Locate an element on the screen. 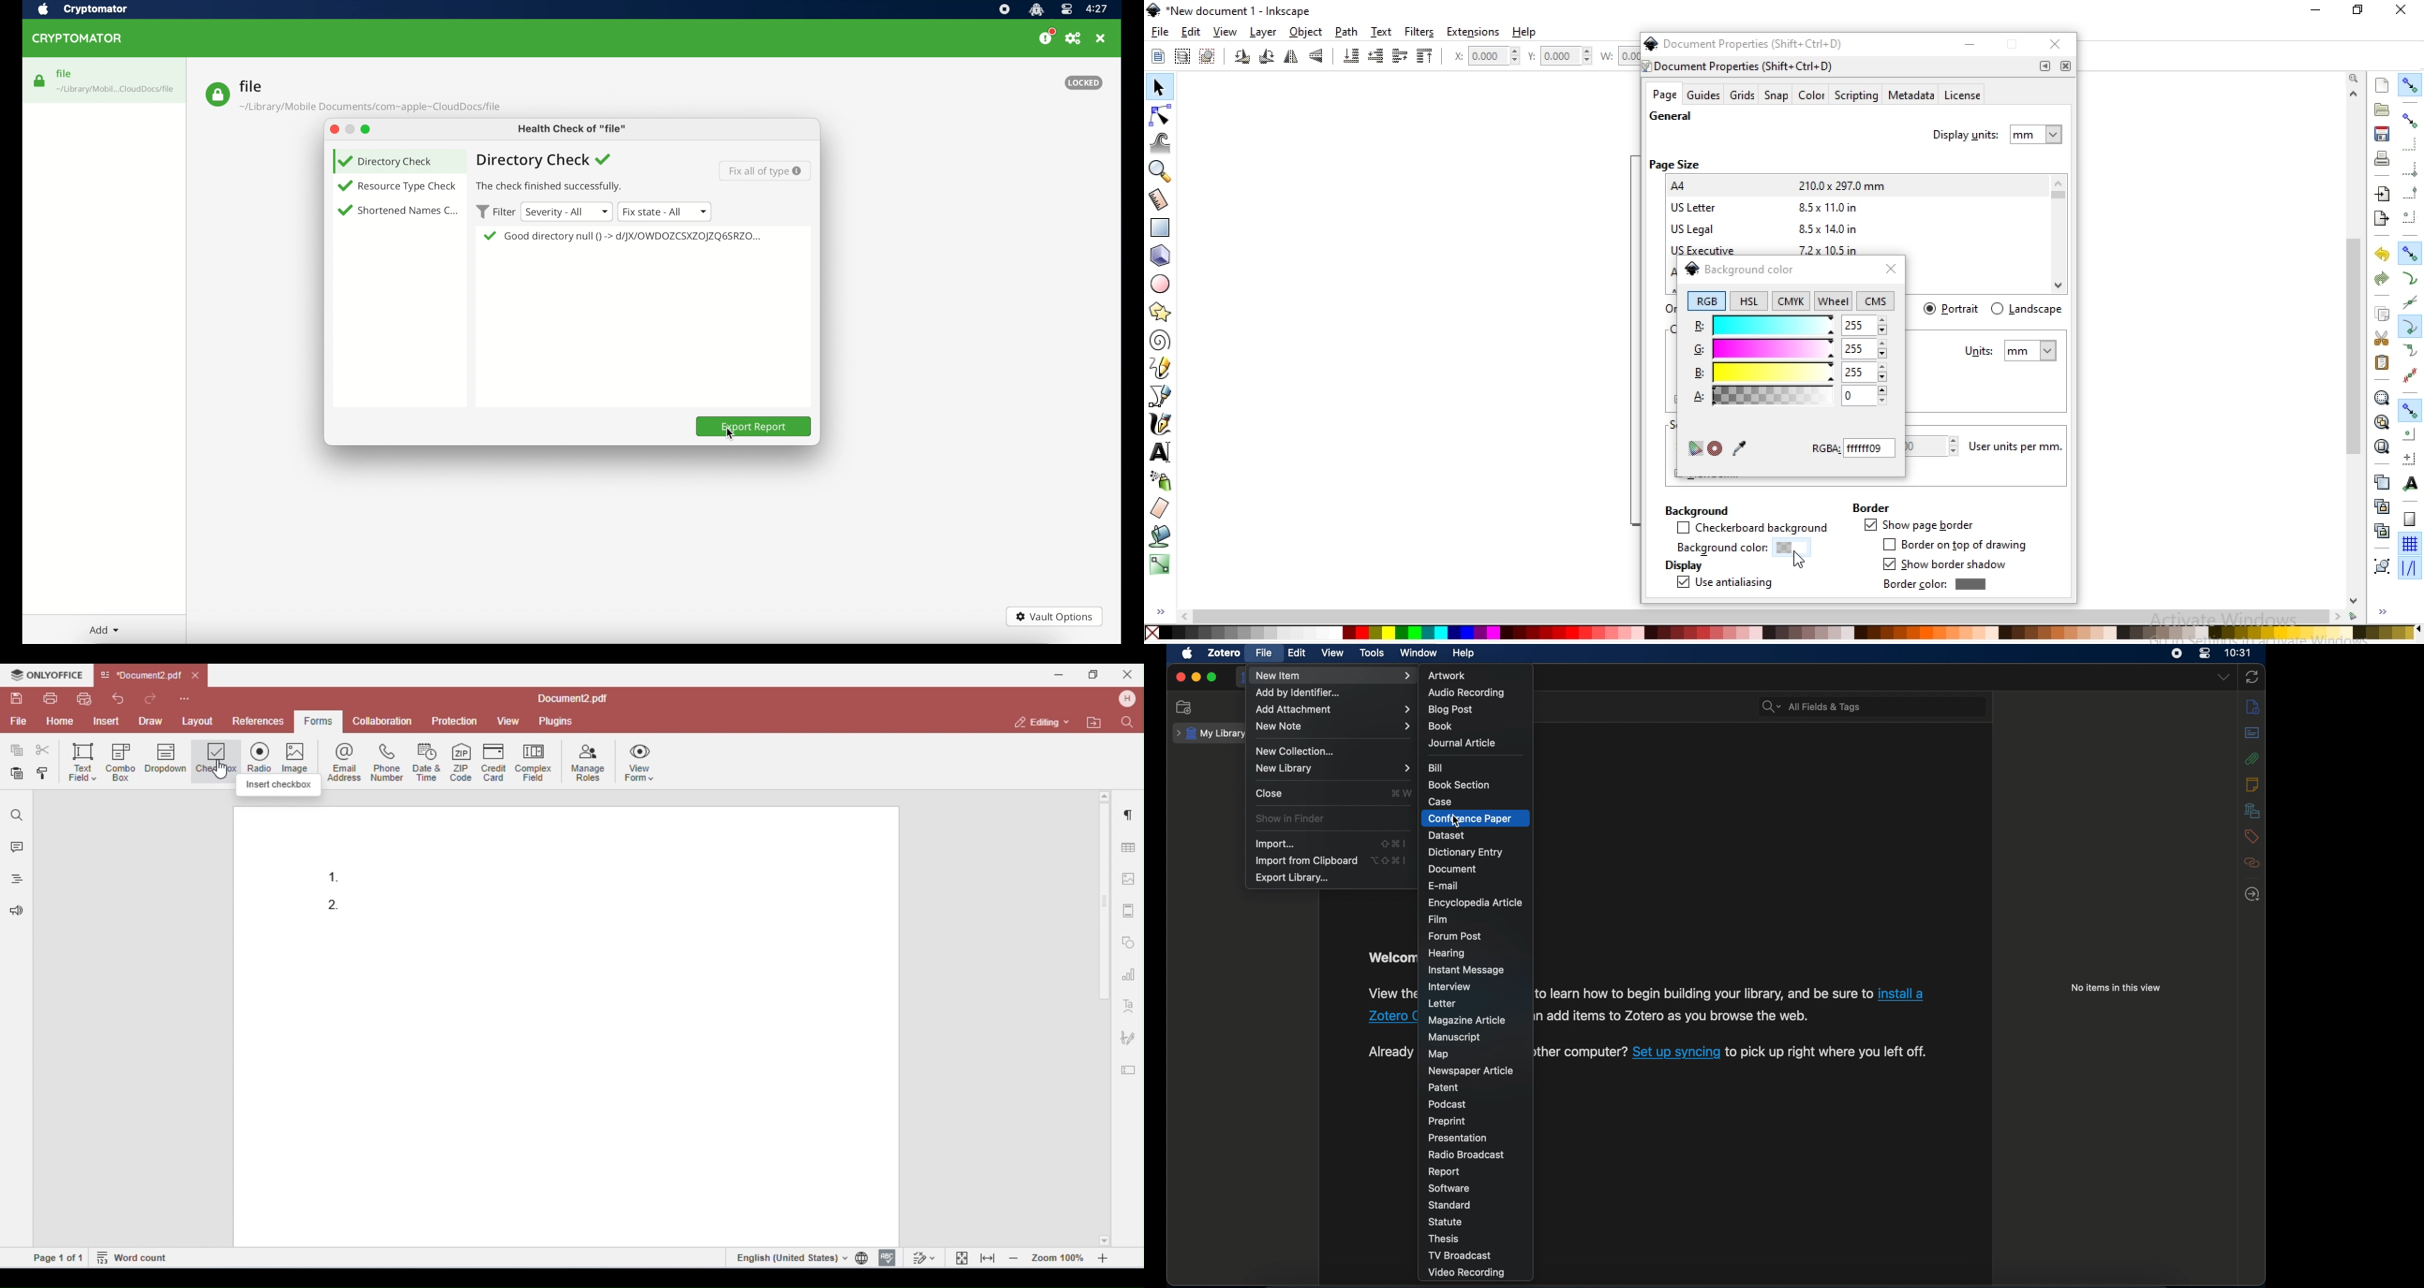 Image resolution: width=2436 pixels, height=1288 pixels. related is located at coordinates (2253, 863).